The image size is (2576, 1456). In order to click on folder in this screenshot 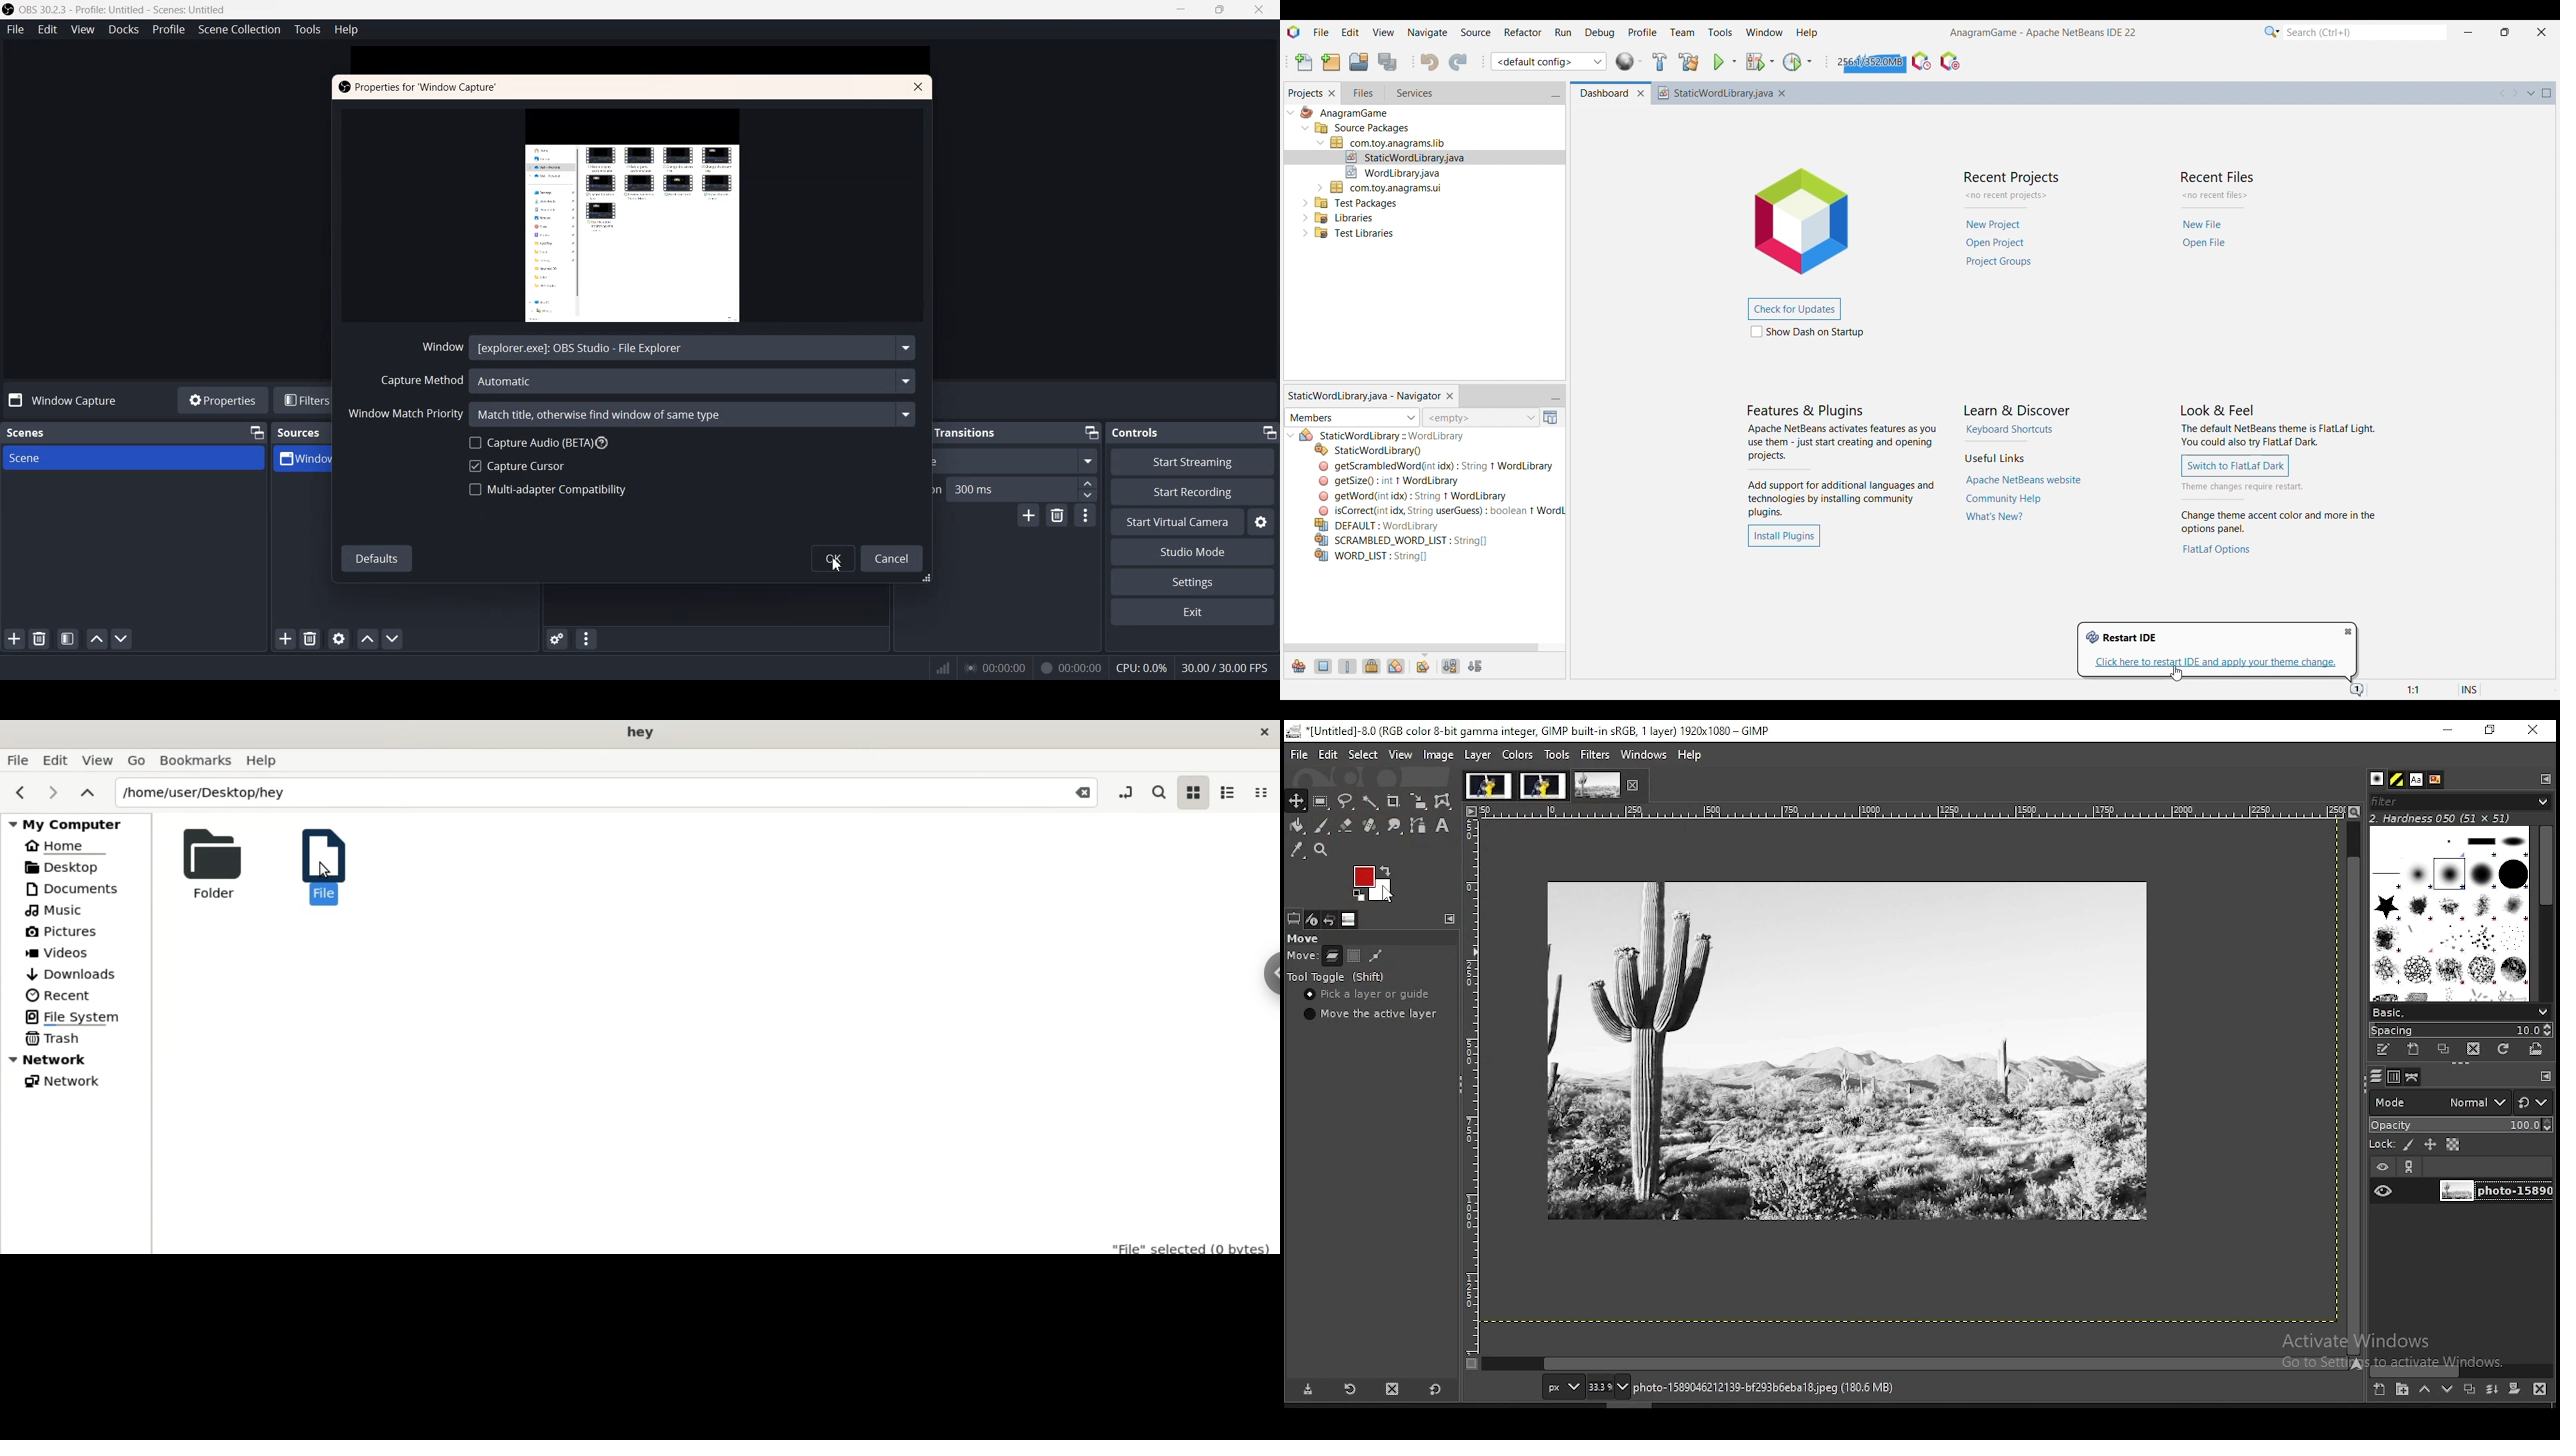, I will do `click(206, 863)`.